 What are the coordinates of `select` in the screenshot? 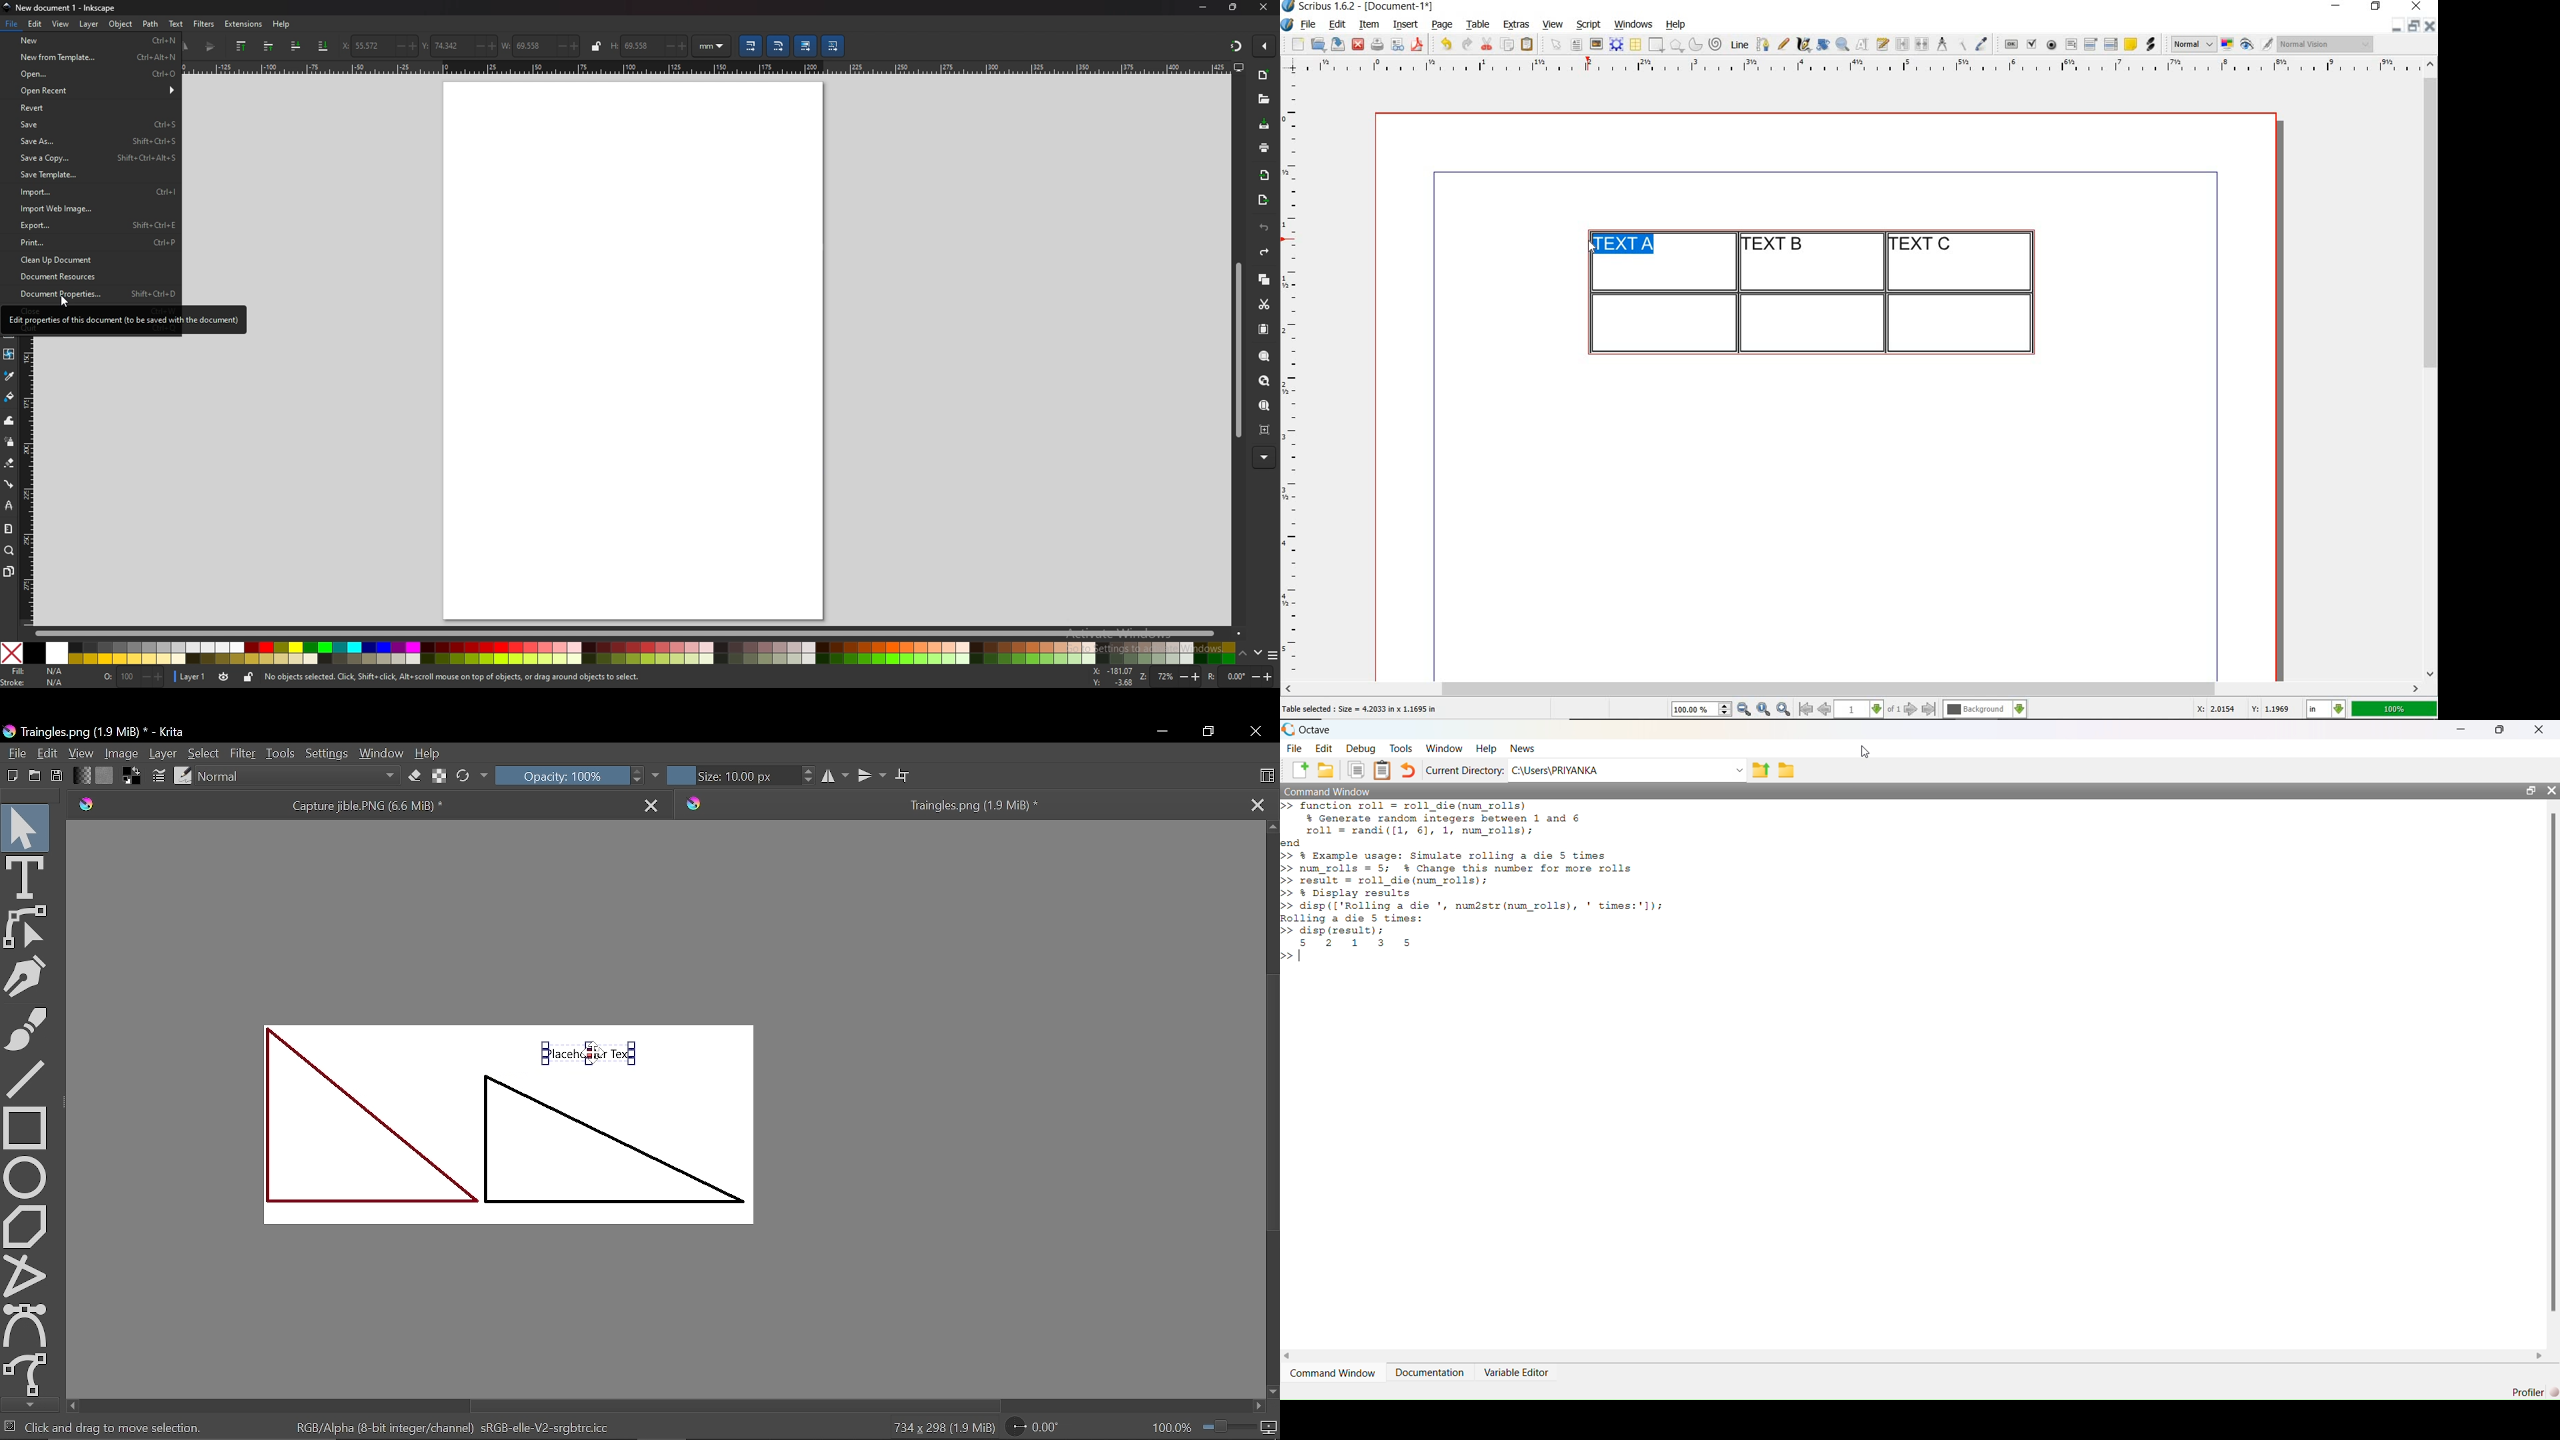 It's located at (1557, 46).